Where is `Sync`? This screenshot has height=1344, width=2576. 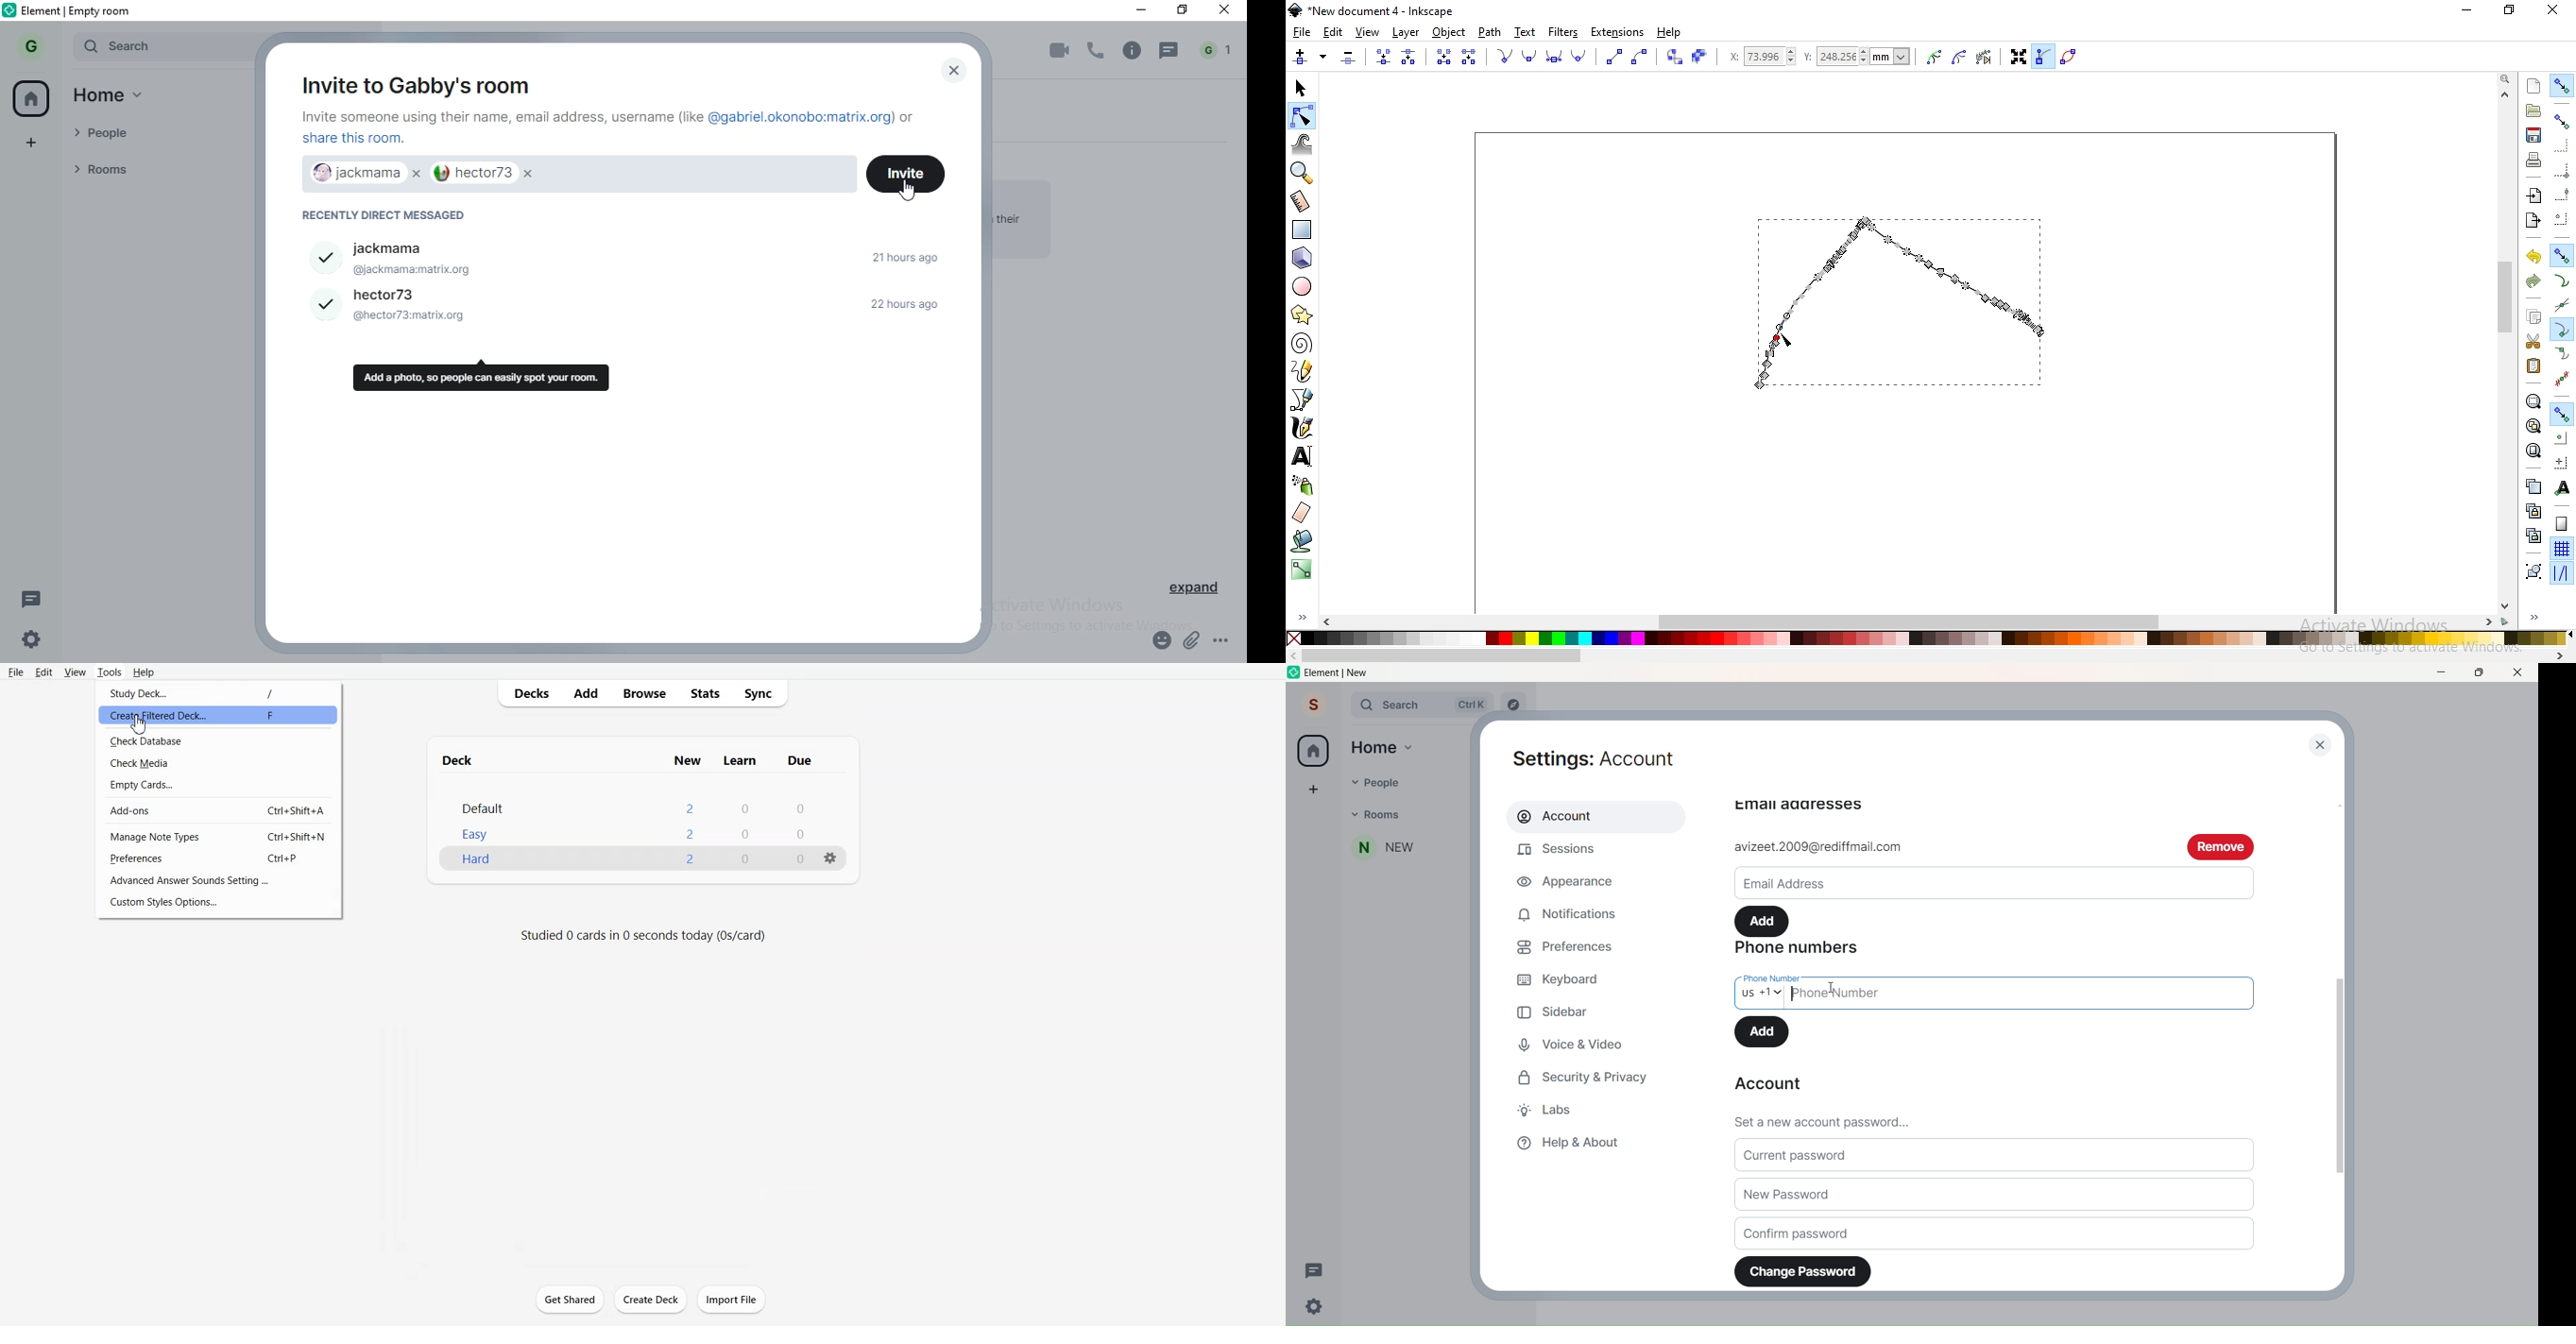
Sync is located at coordinates (762, 694).